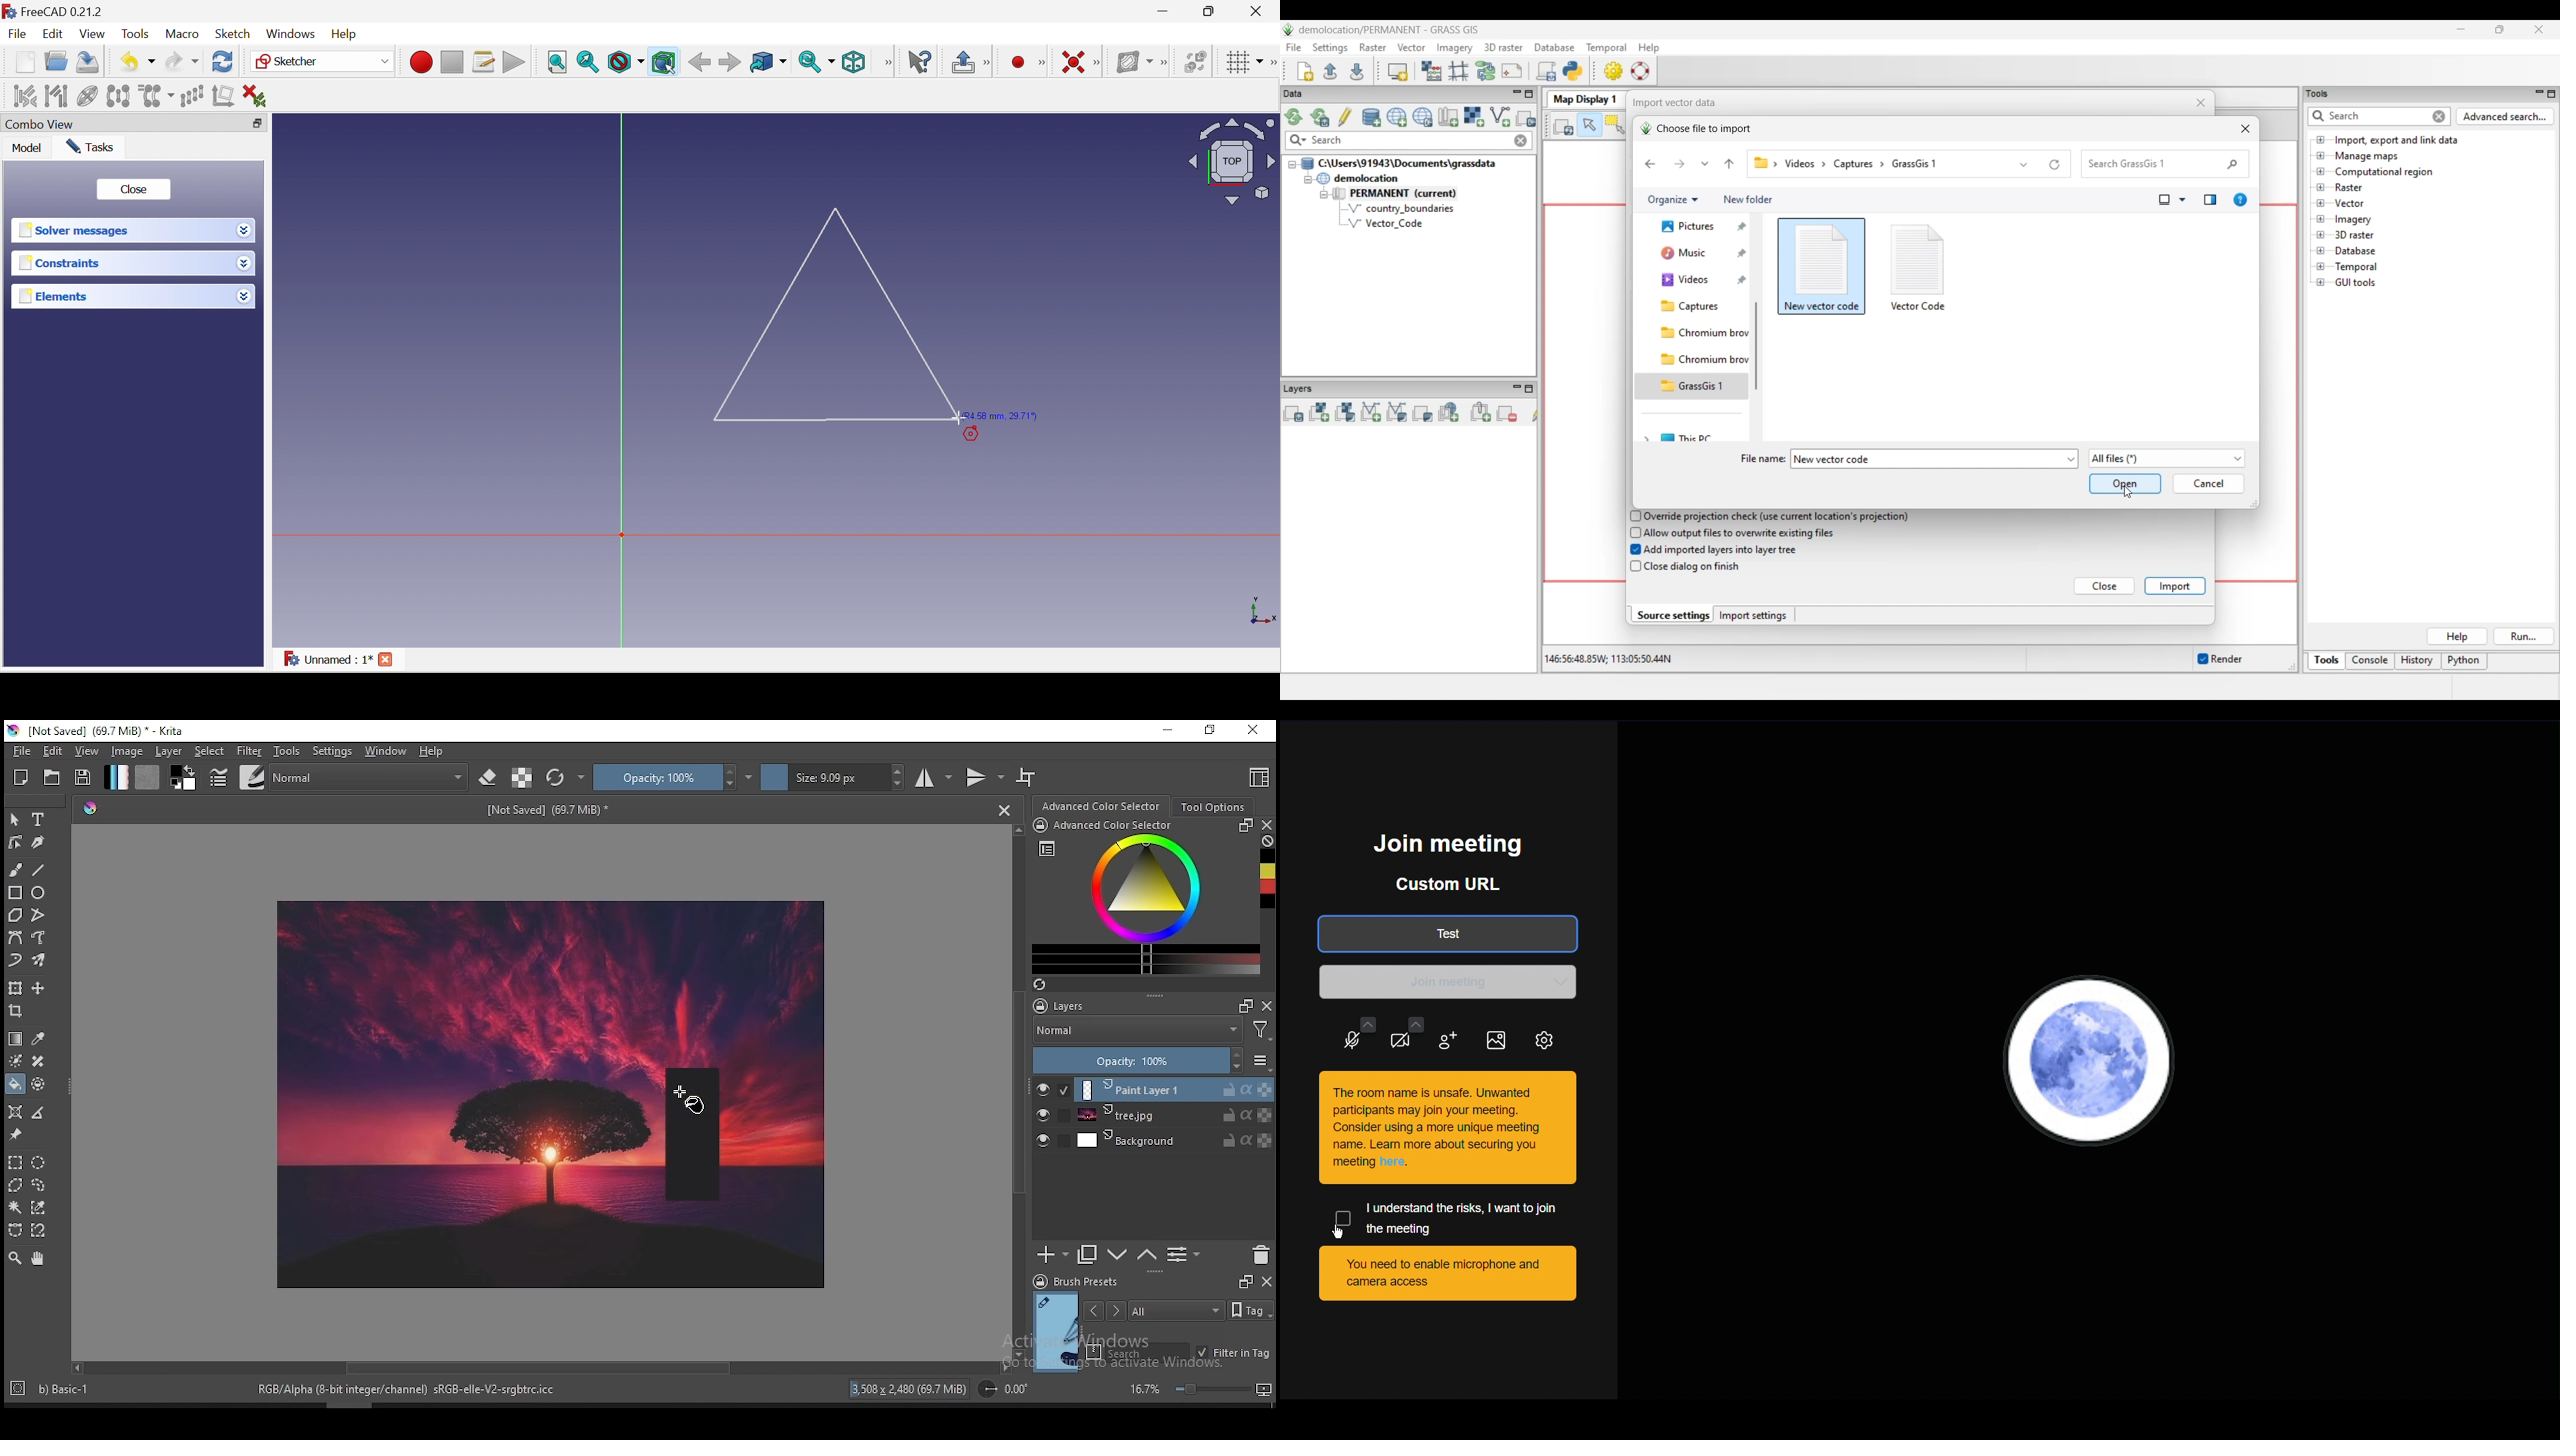  I want to click on brush settings, so click(217, 776).